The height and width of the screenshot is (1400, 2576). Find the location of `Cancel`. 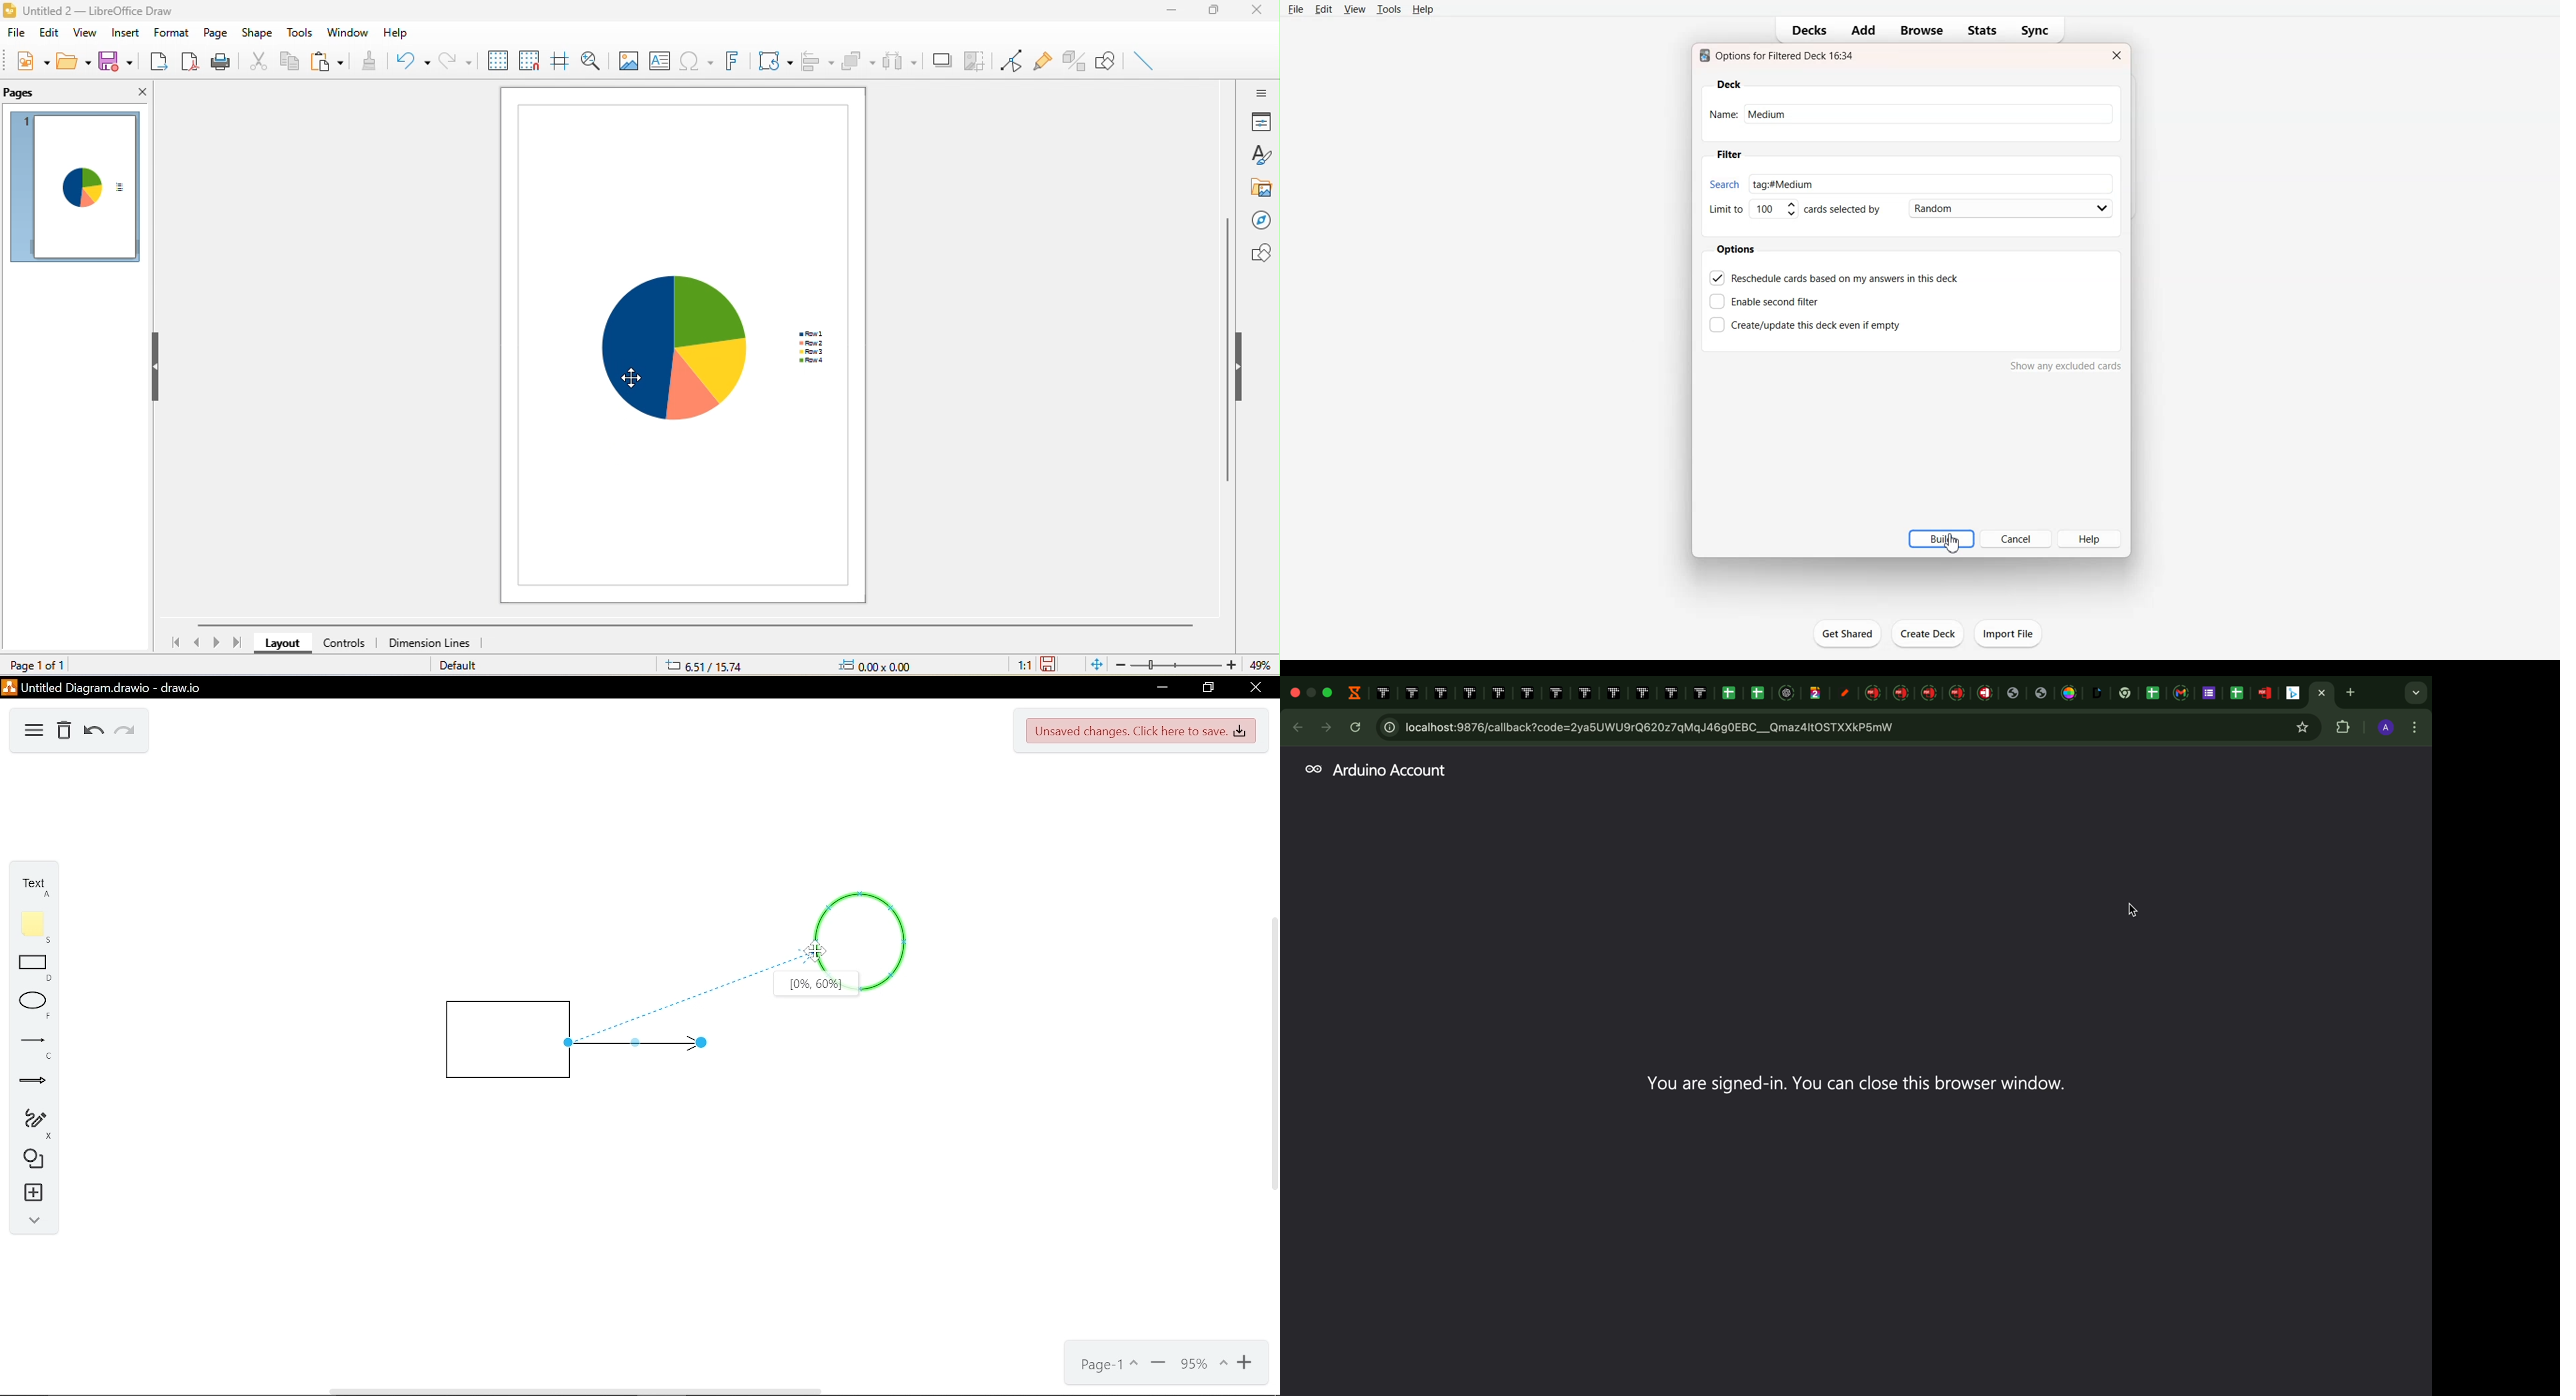

Cancel is located at coordinates (2015, 539).